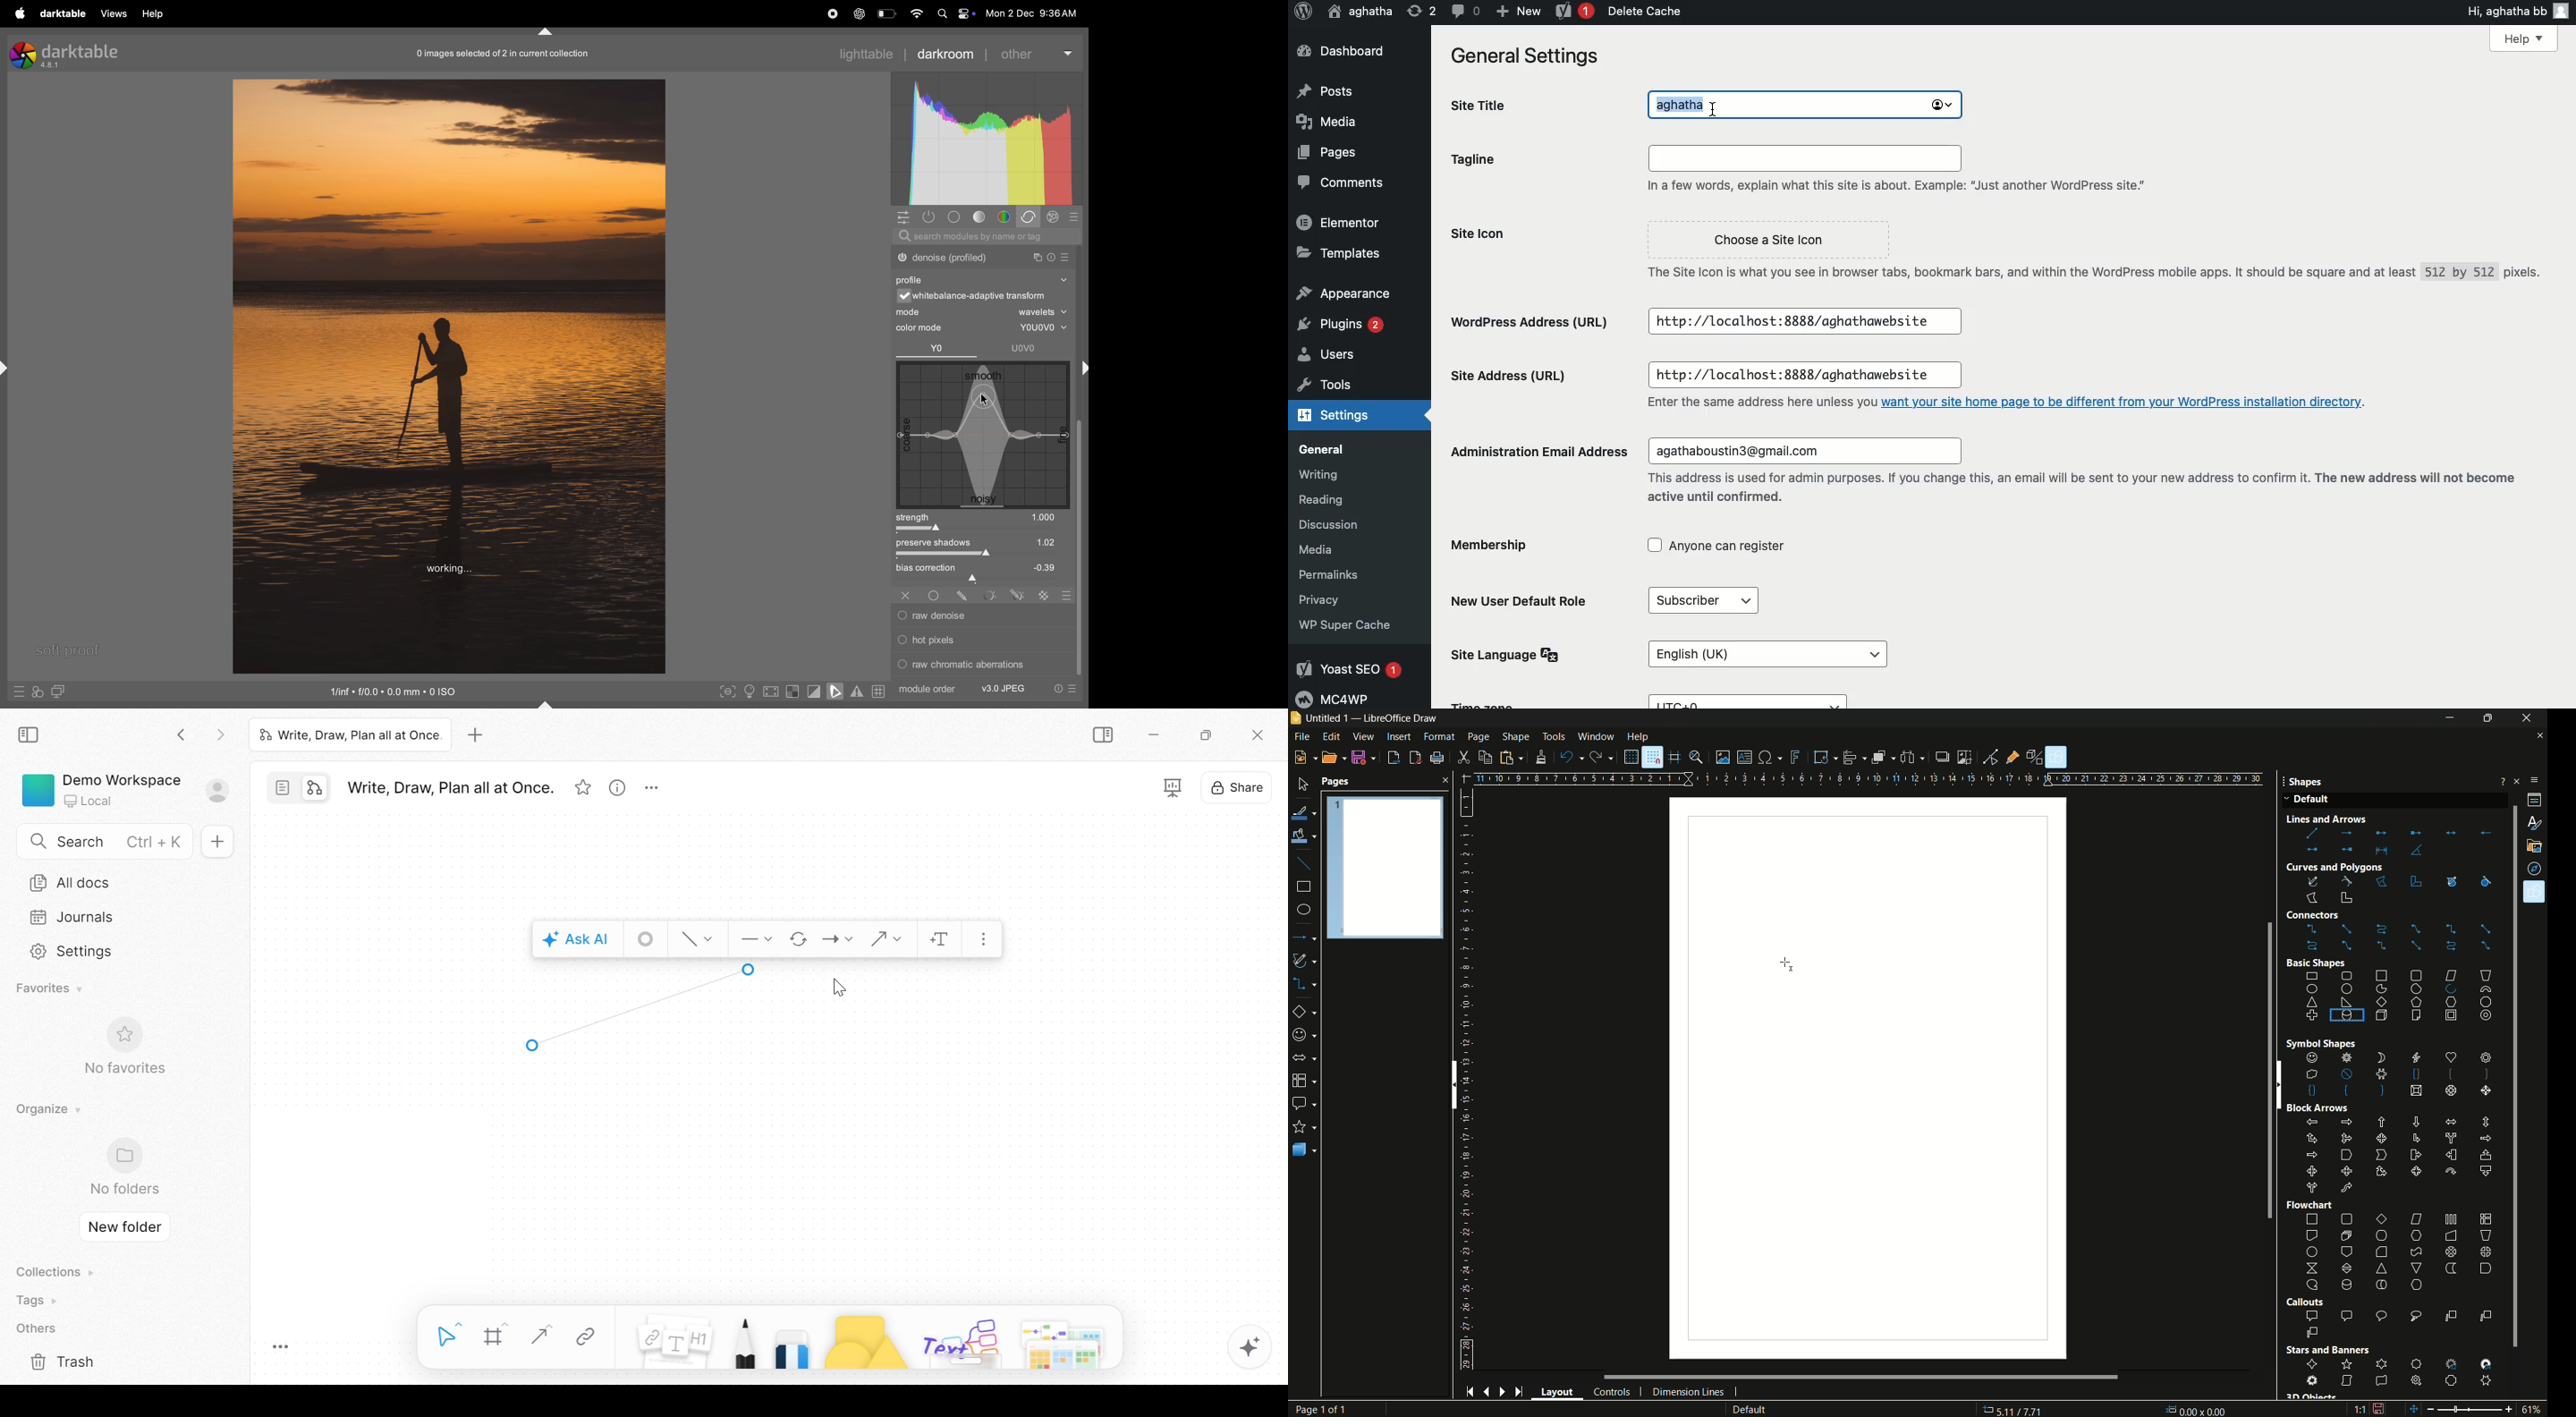 Image resolution: width=2576 pixels, height=1428 pixels. What do you see at coordinates (1652, 757) in the screenshot?
I see `snap to grid` at bounding box center [1652, 757].